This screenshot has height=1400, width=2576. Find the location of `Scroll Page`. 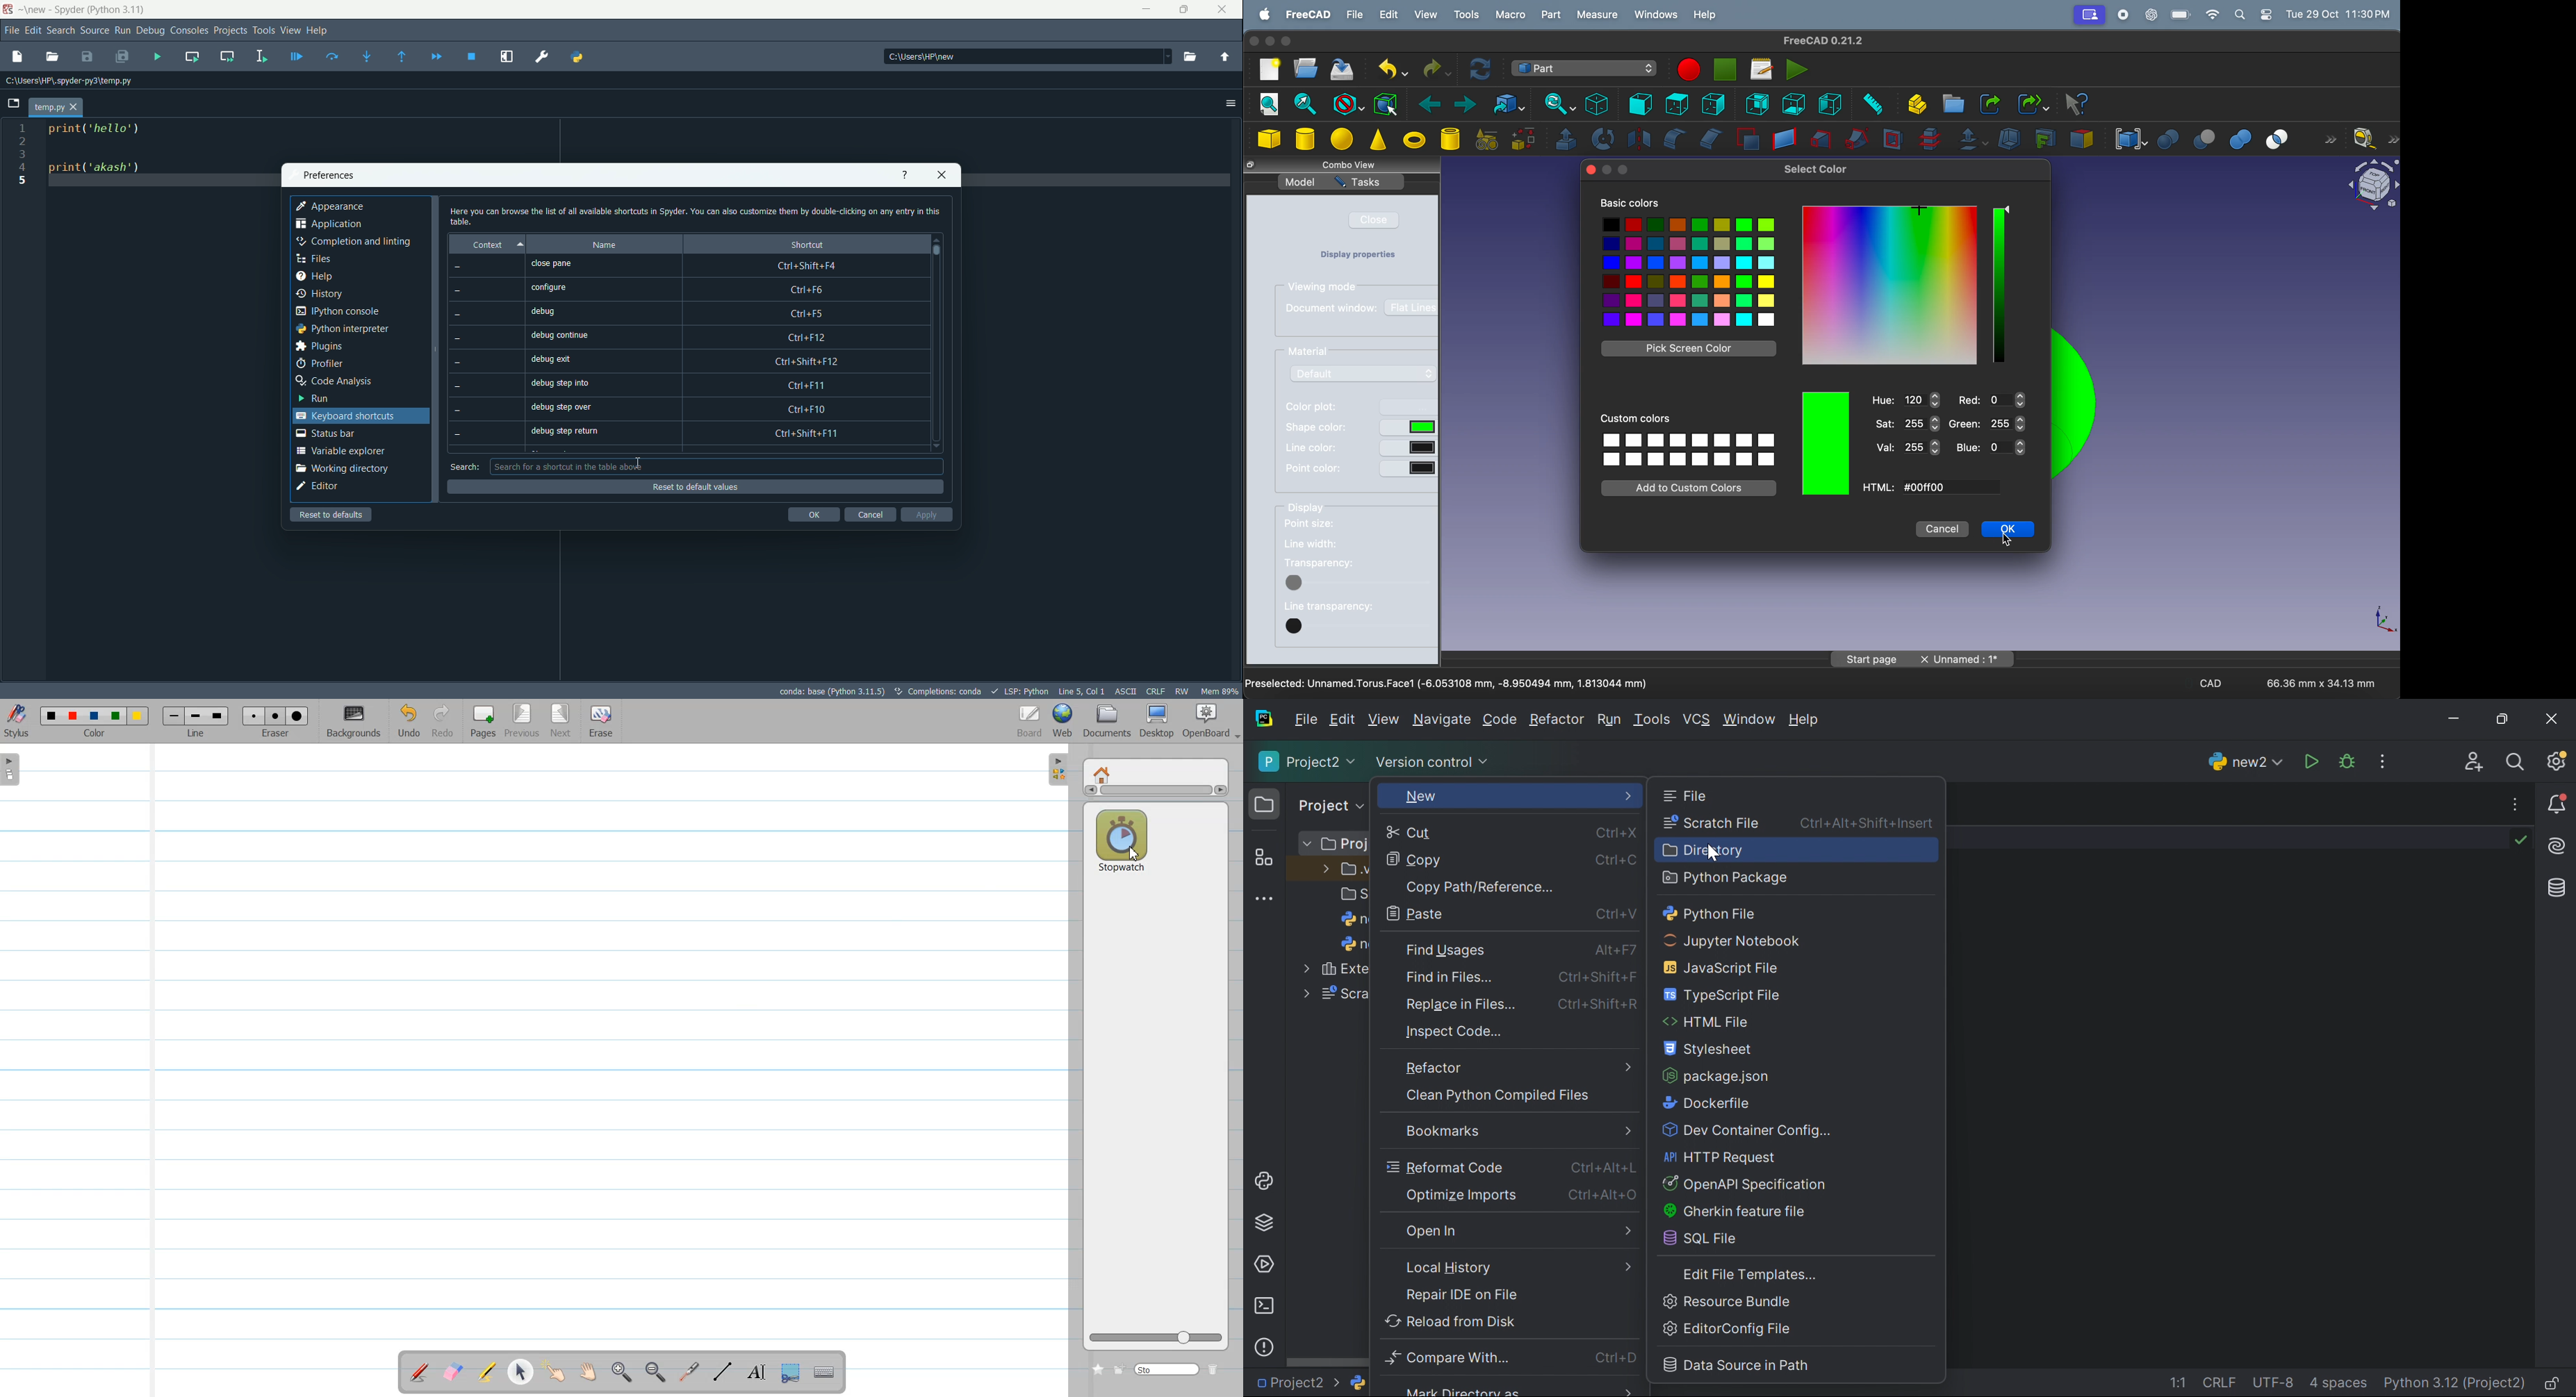

Scroll Page is located at coordinates (588, 1373).